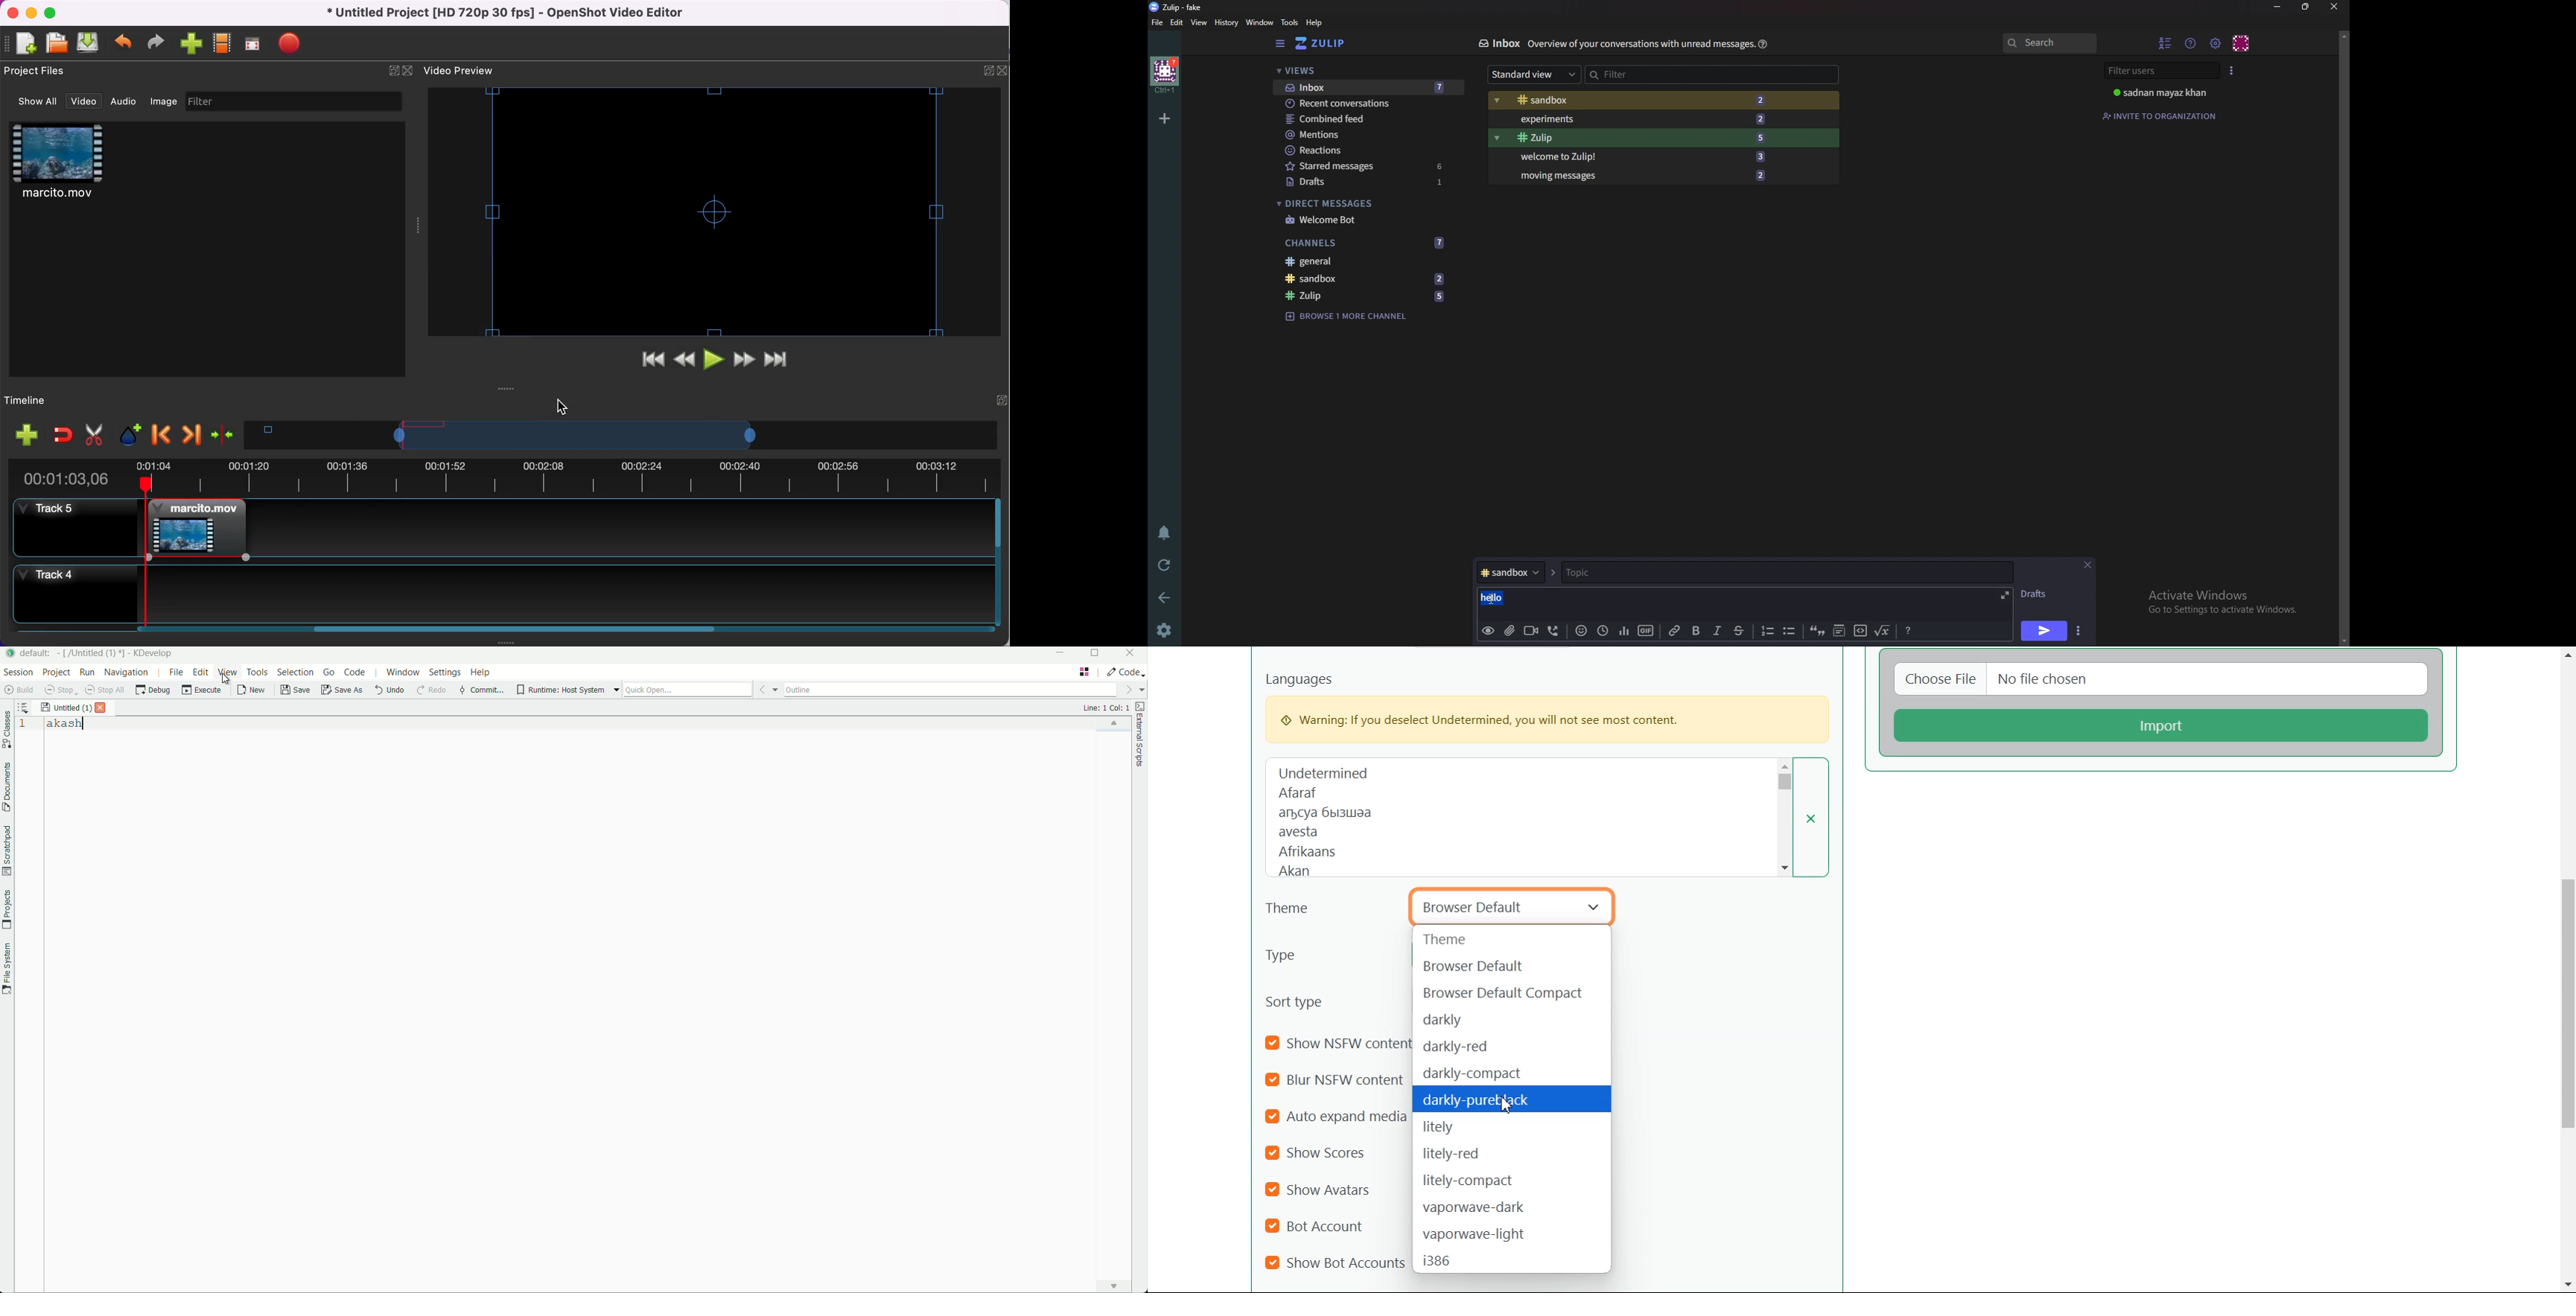  Describe the element at coordinates (32, 13) in the screenshot. I see `minimize` at that location.